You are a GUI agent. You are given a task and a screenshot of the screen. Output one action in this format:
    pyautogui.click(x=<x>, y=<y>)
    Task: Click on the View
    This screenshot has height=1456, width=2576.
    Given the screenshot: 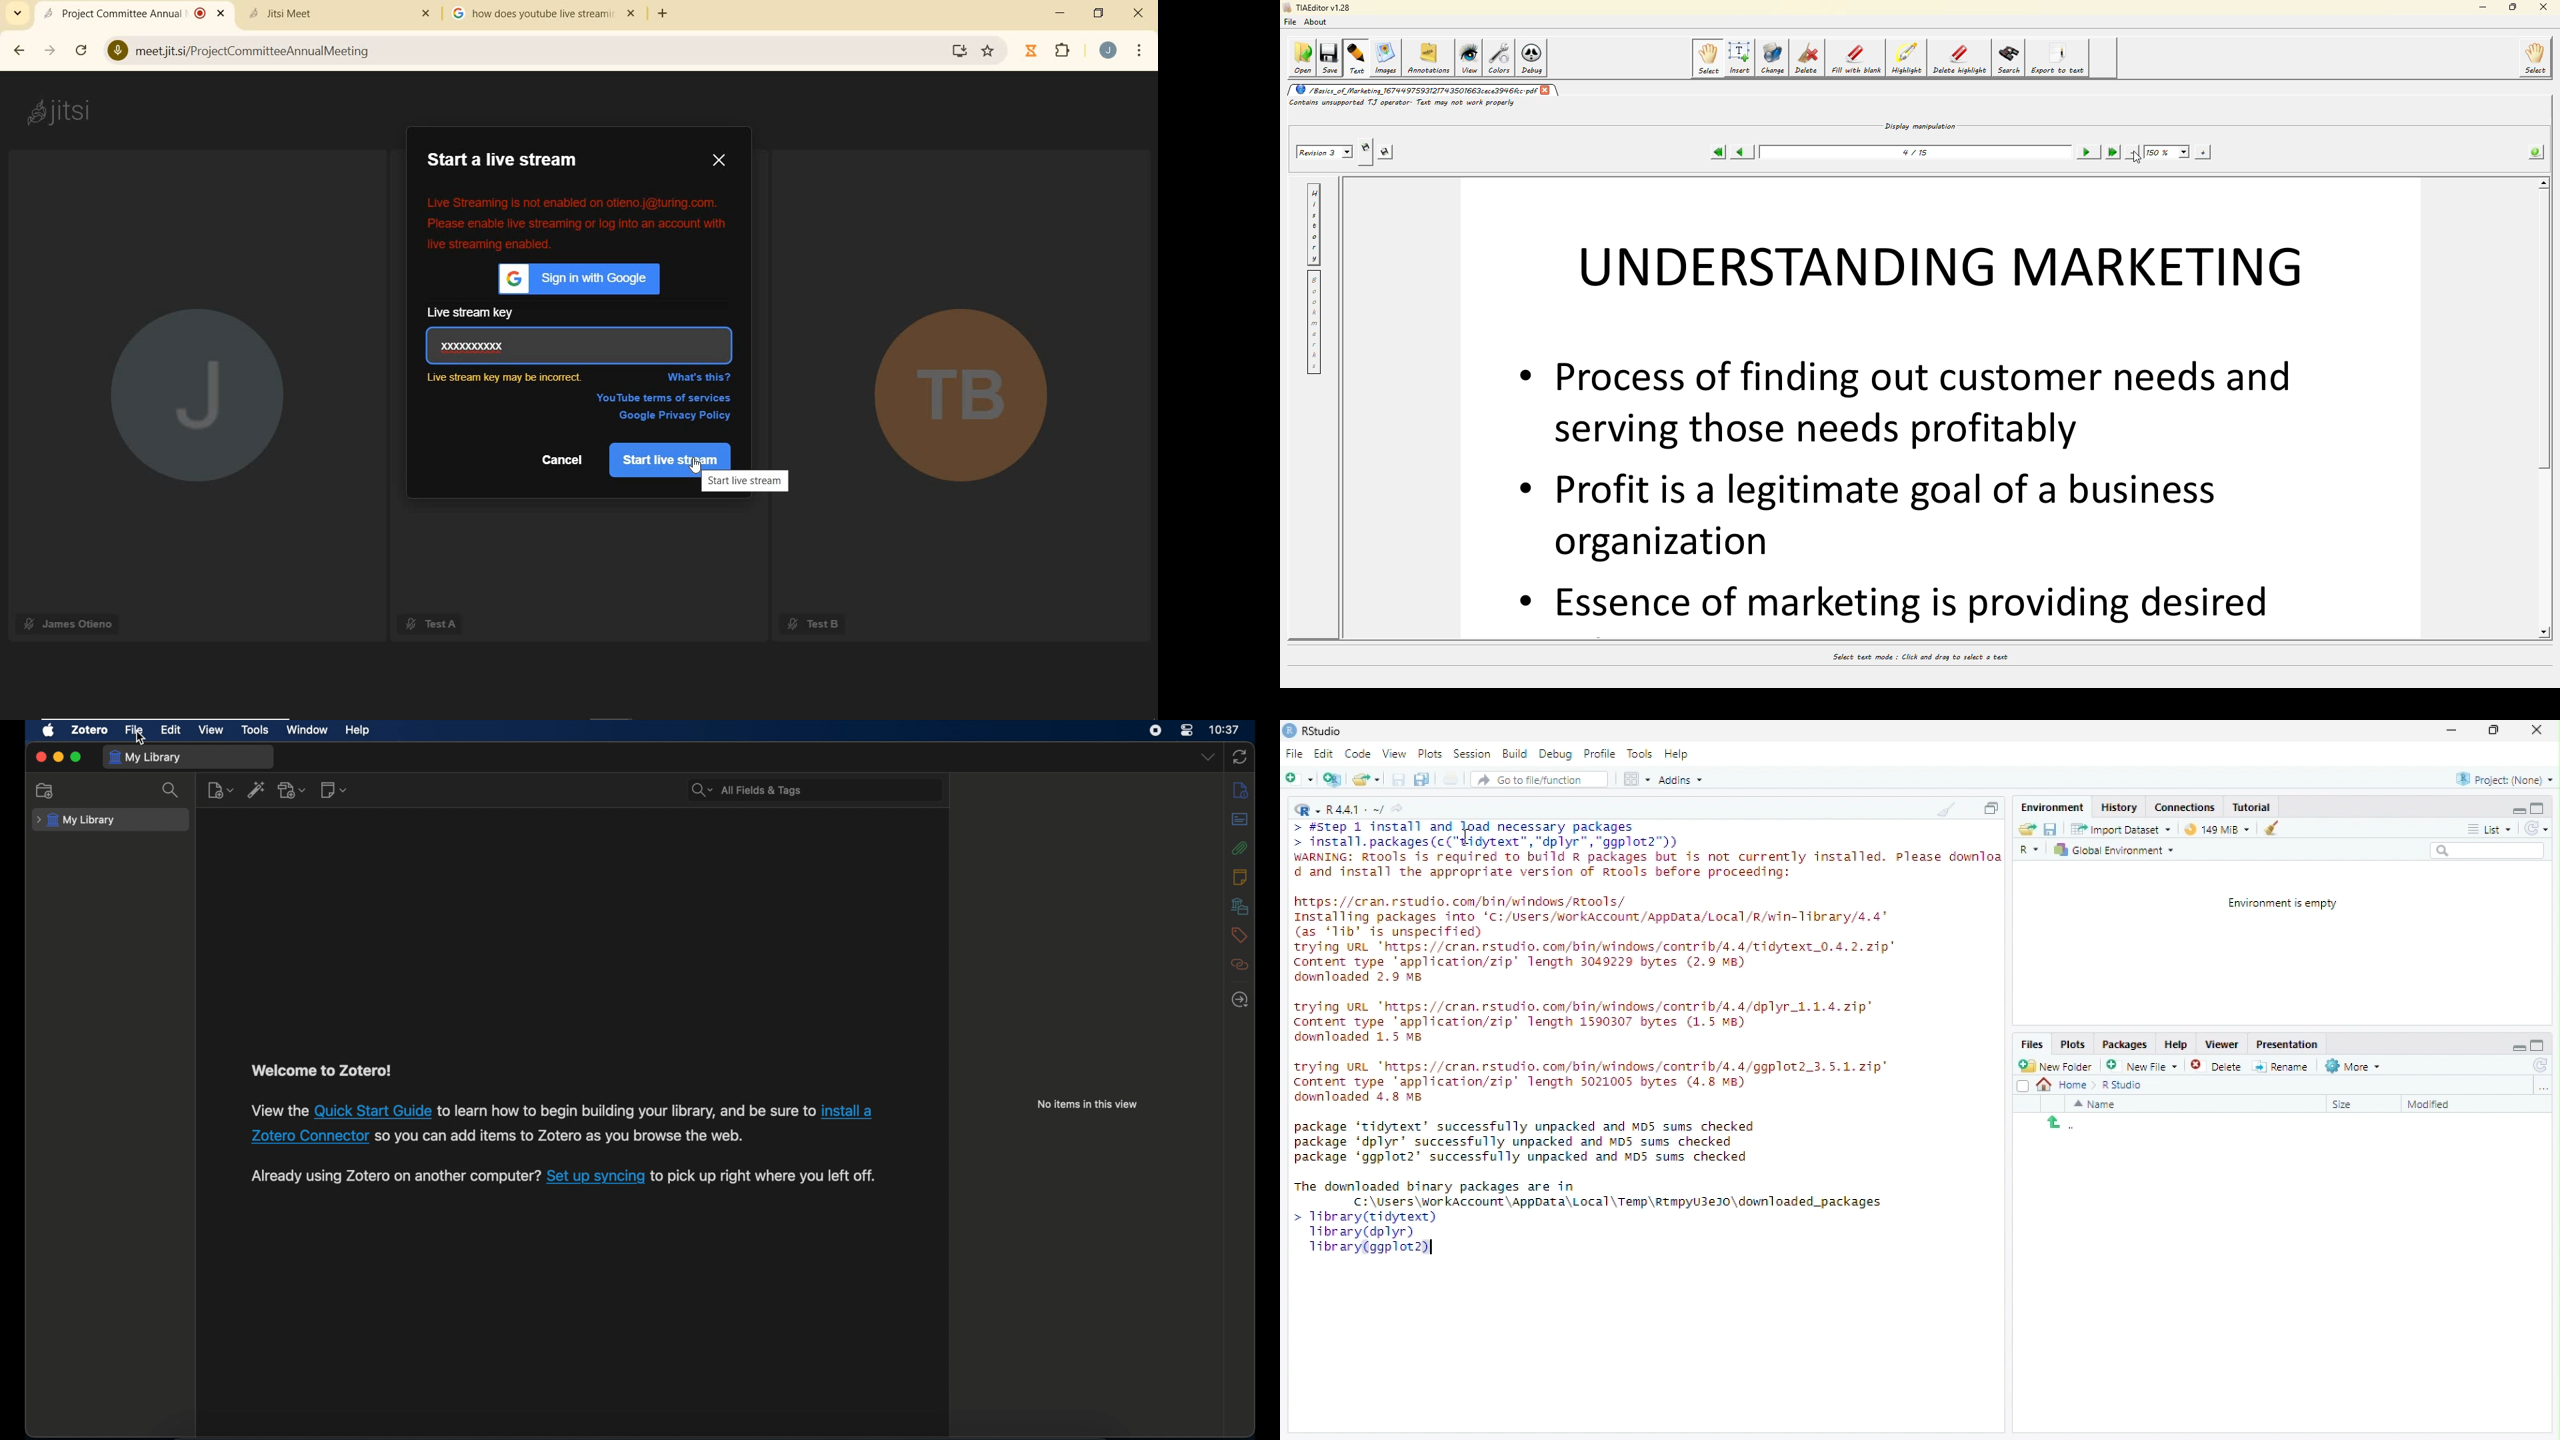 What is the action you would take?
    pyautogui.click(x=1394, y=754)
    